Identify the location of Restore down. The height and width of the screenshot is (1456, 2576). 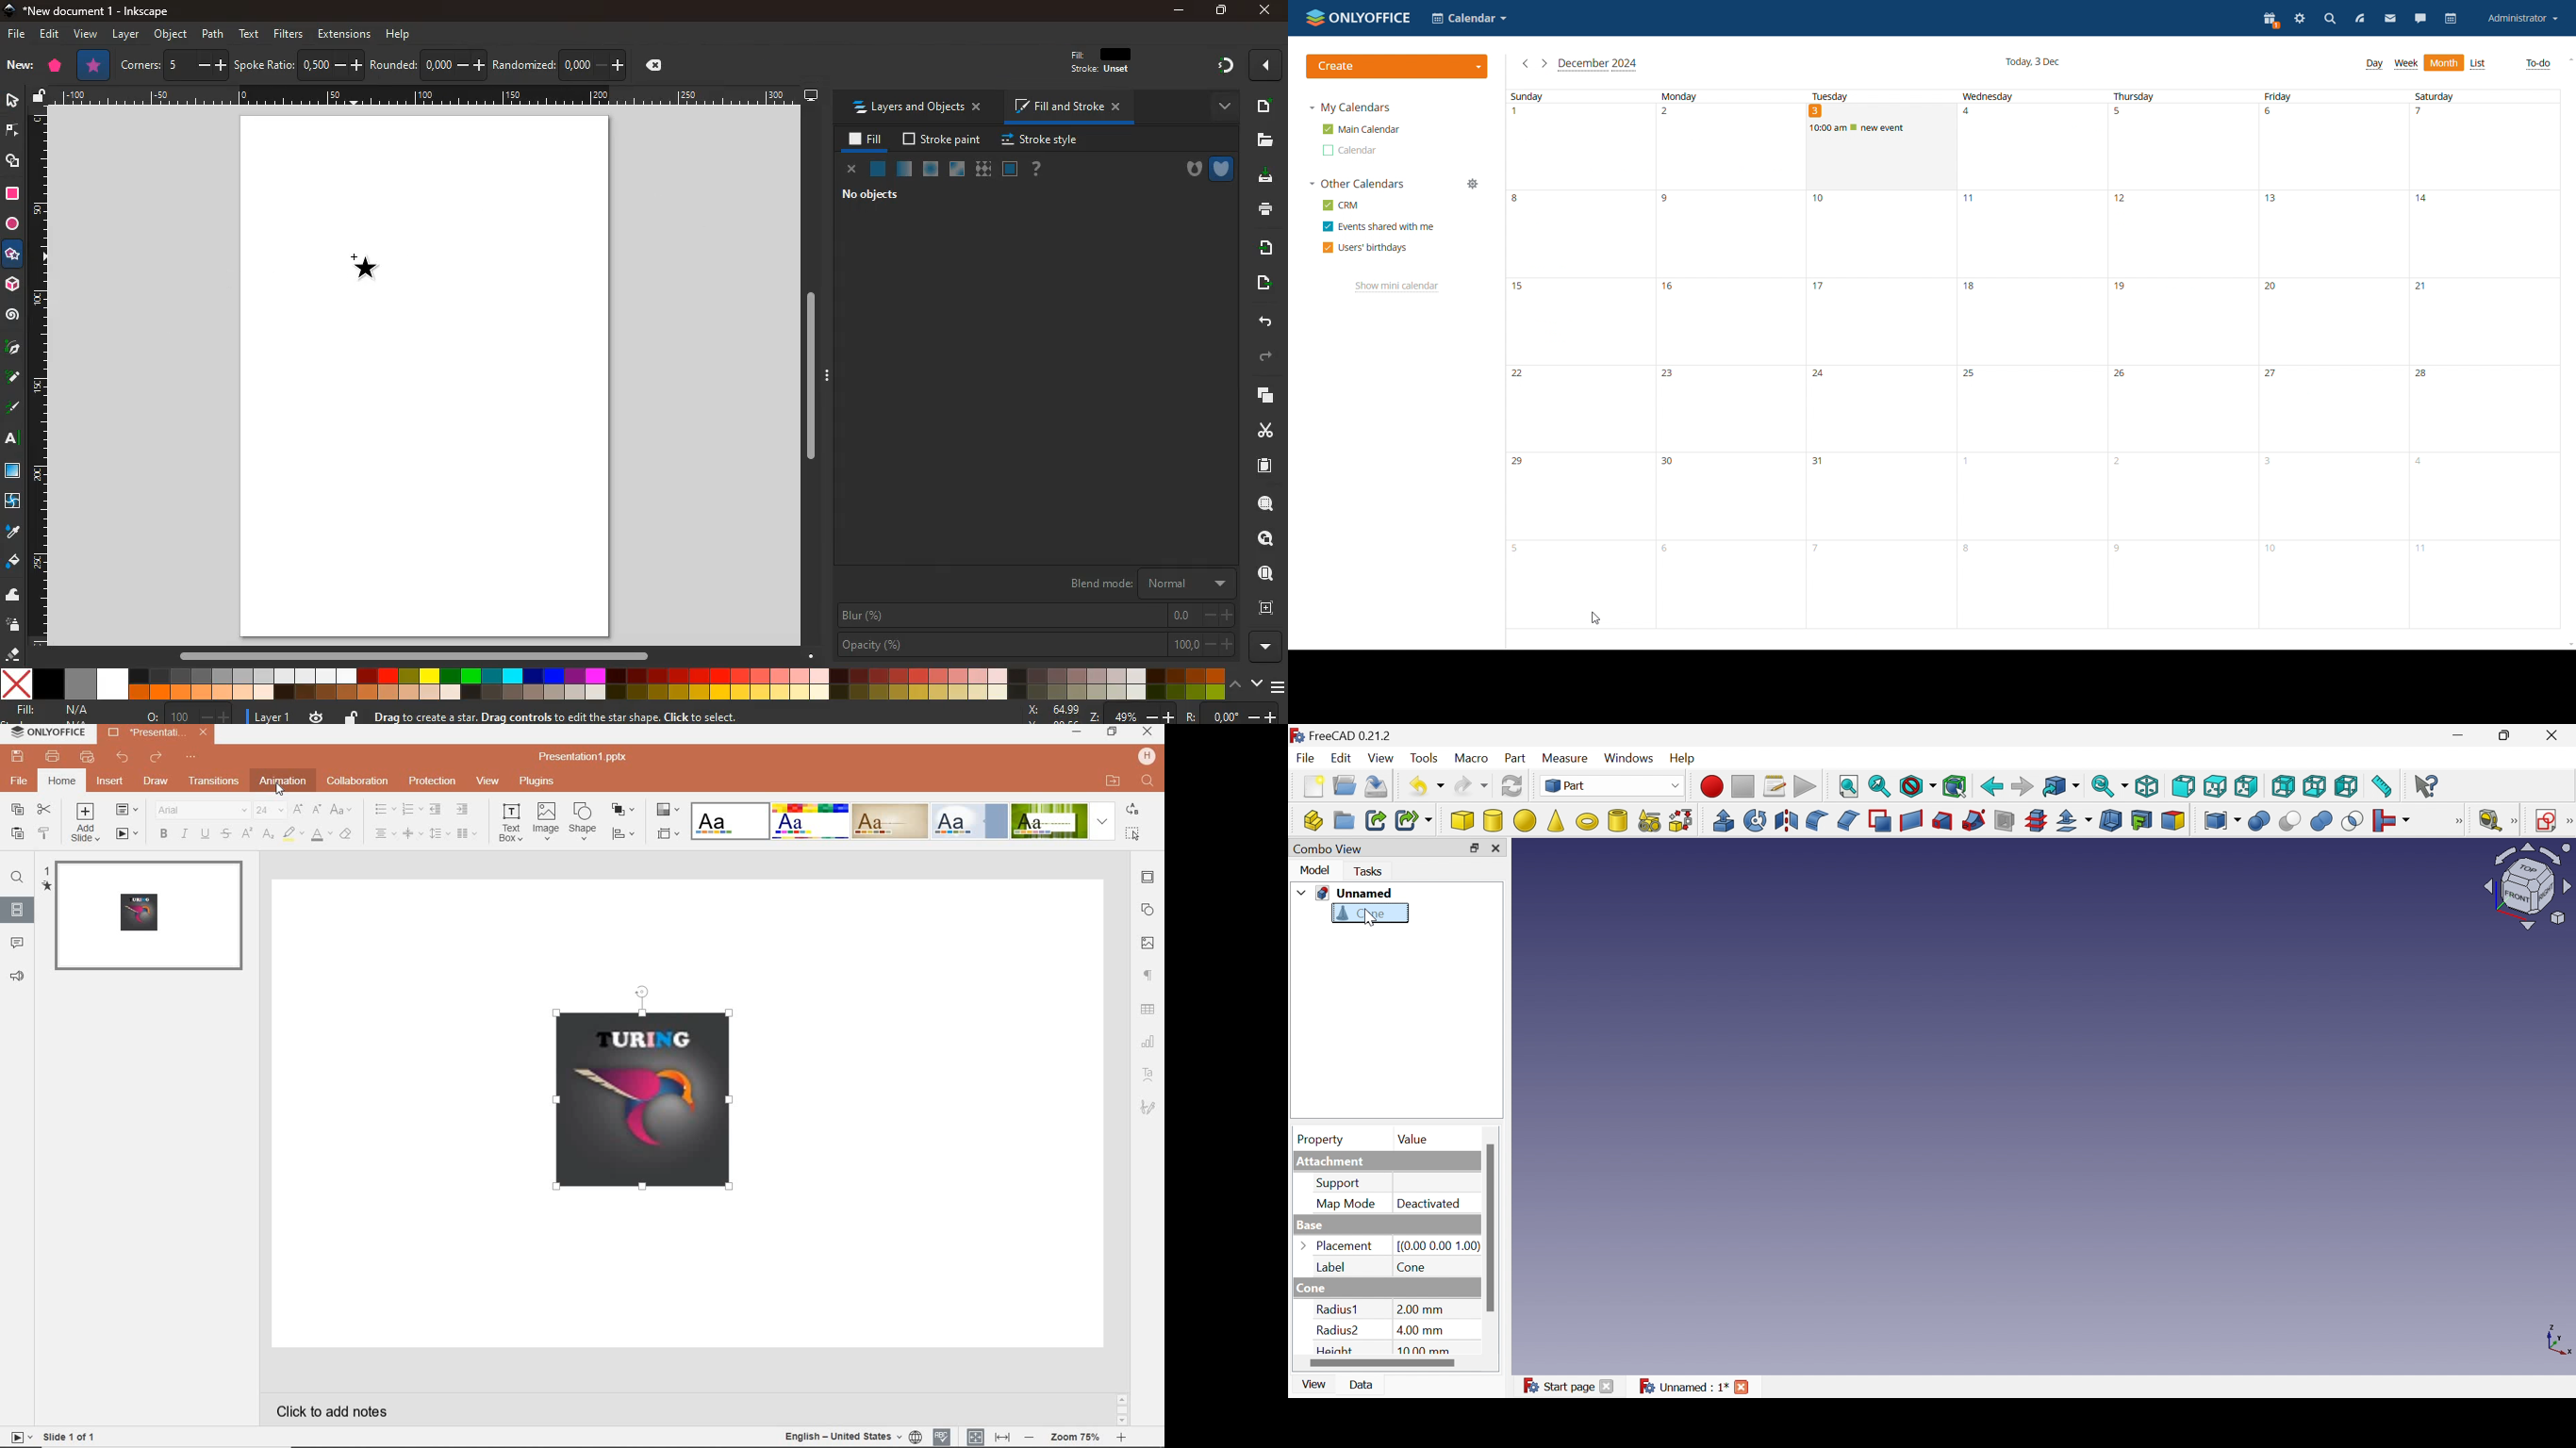
(2506, 737).